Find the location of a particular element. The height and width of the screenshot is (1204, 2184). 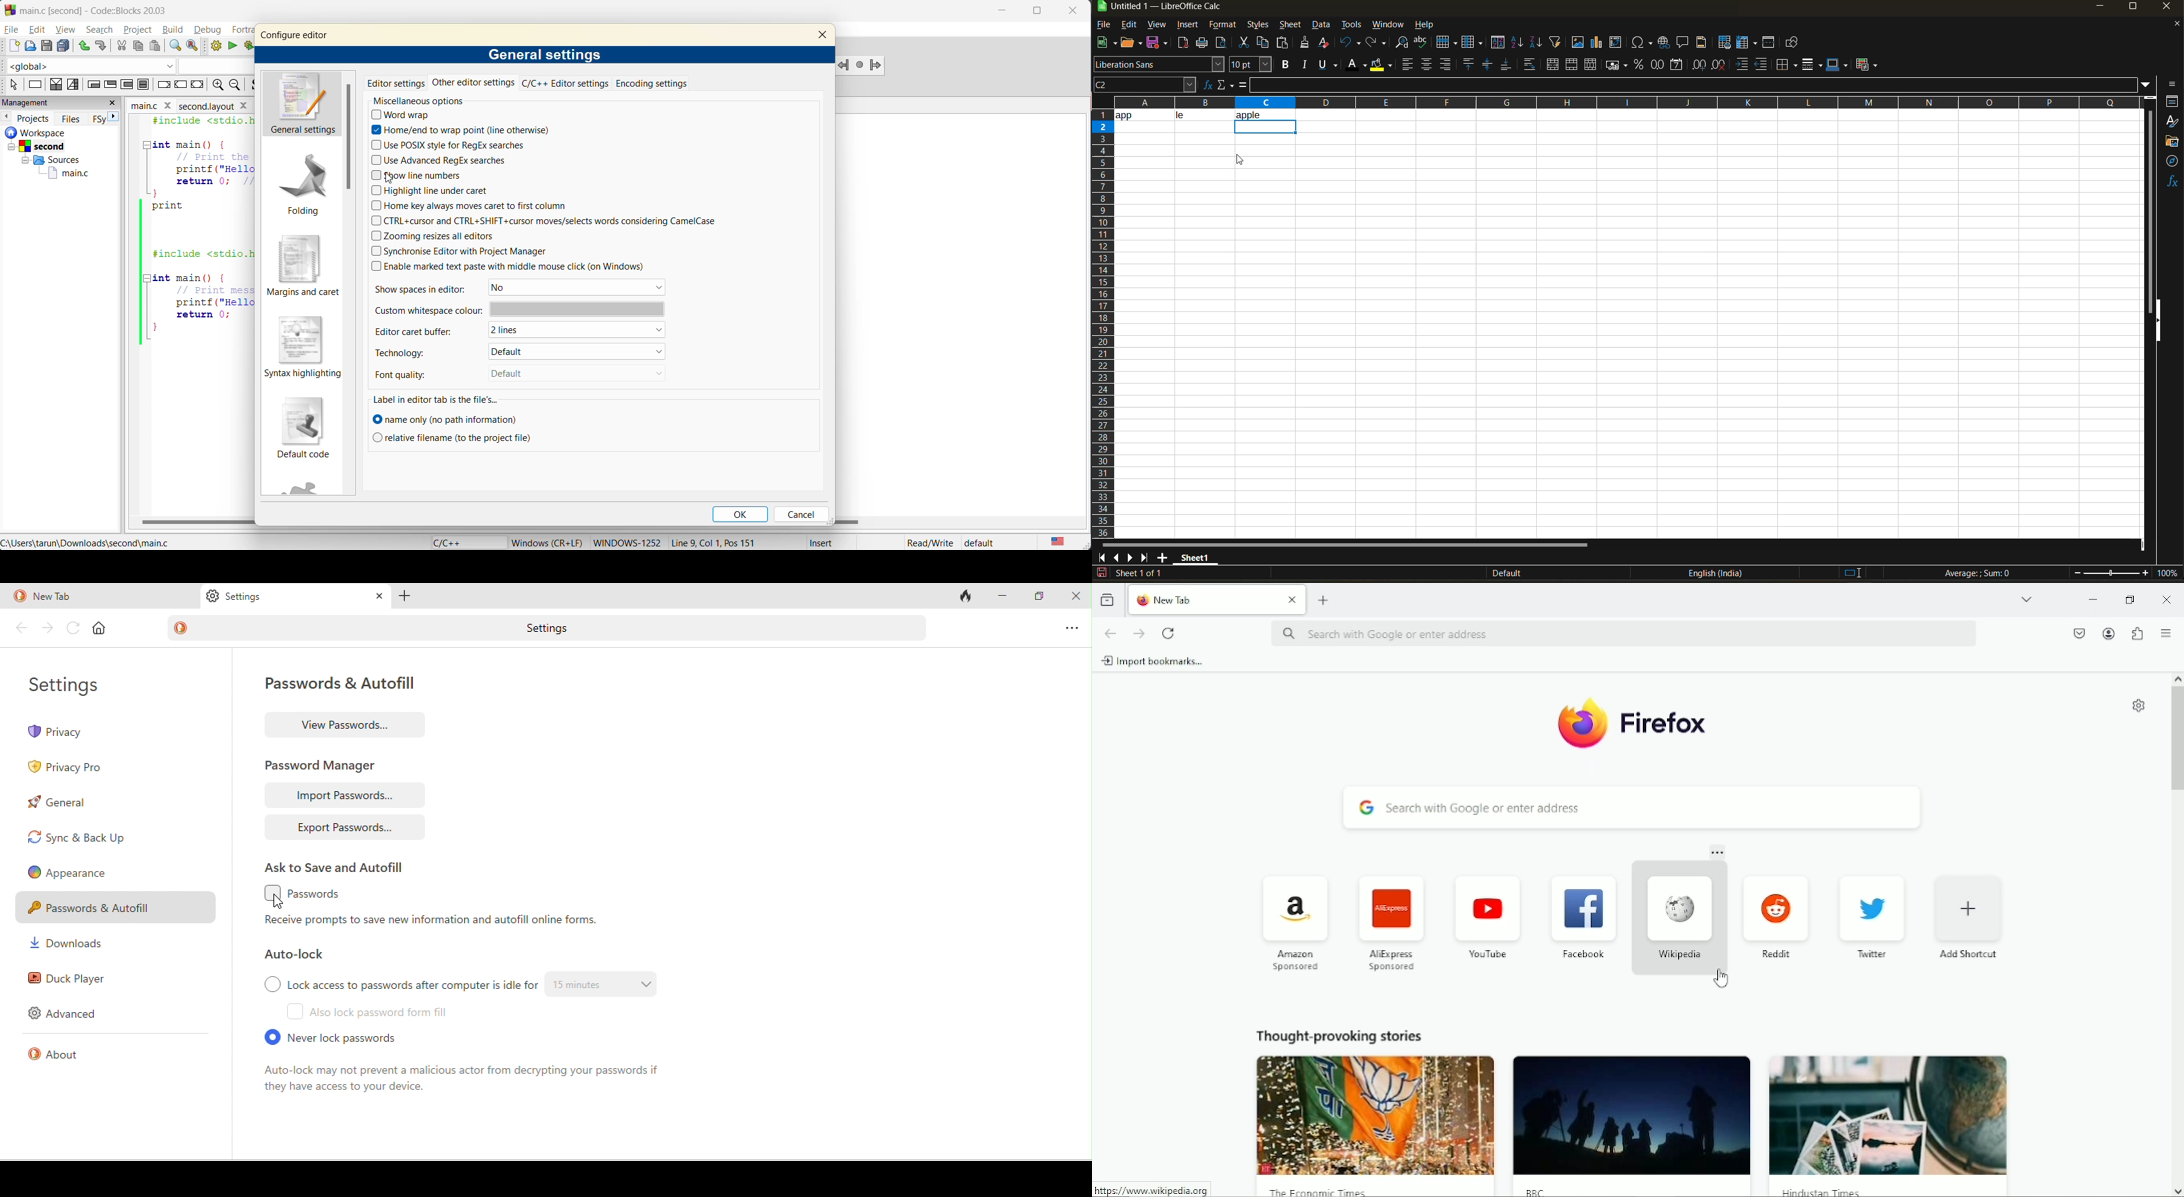

Codeblock logo is located at coordinates (9, 10).